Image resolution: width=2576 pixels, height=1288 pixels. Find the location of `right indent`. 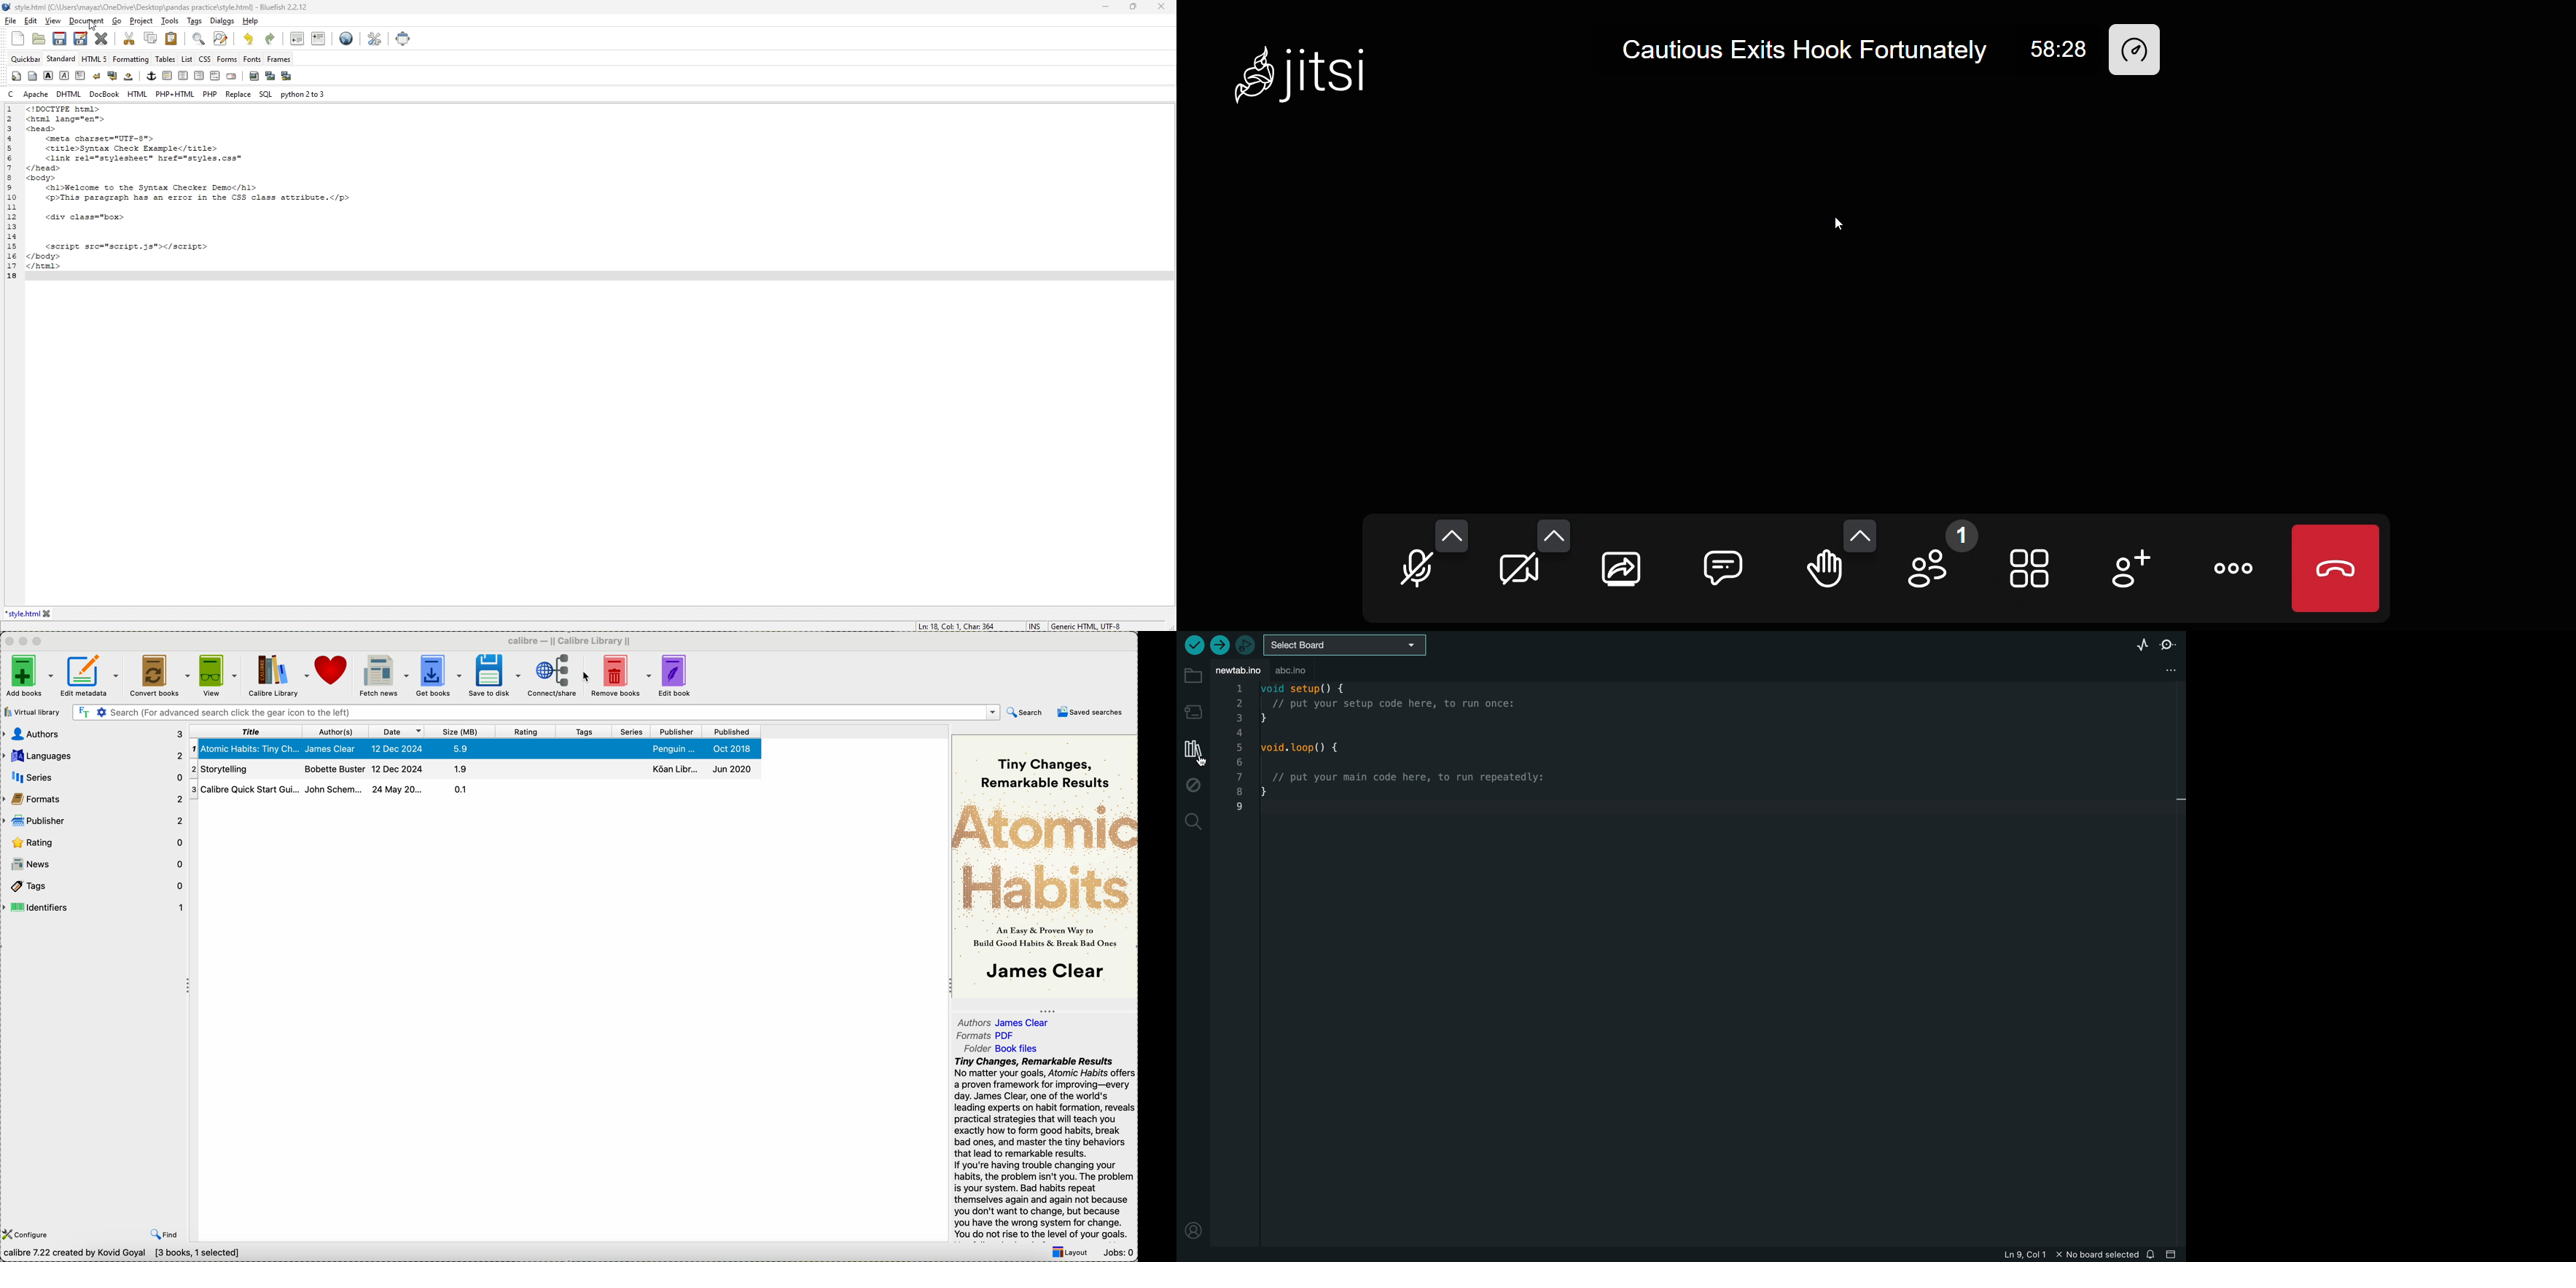

right indent is located at coordinates (201, 76).